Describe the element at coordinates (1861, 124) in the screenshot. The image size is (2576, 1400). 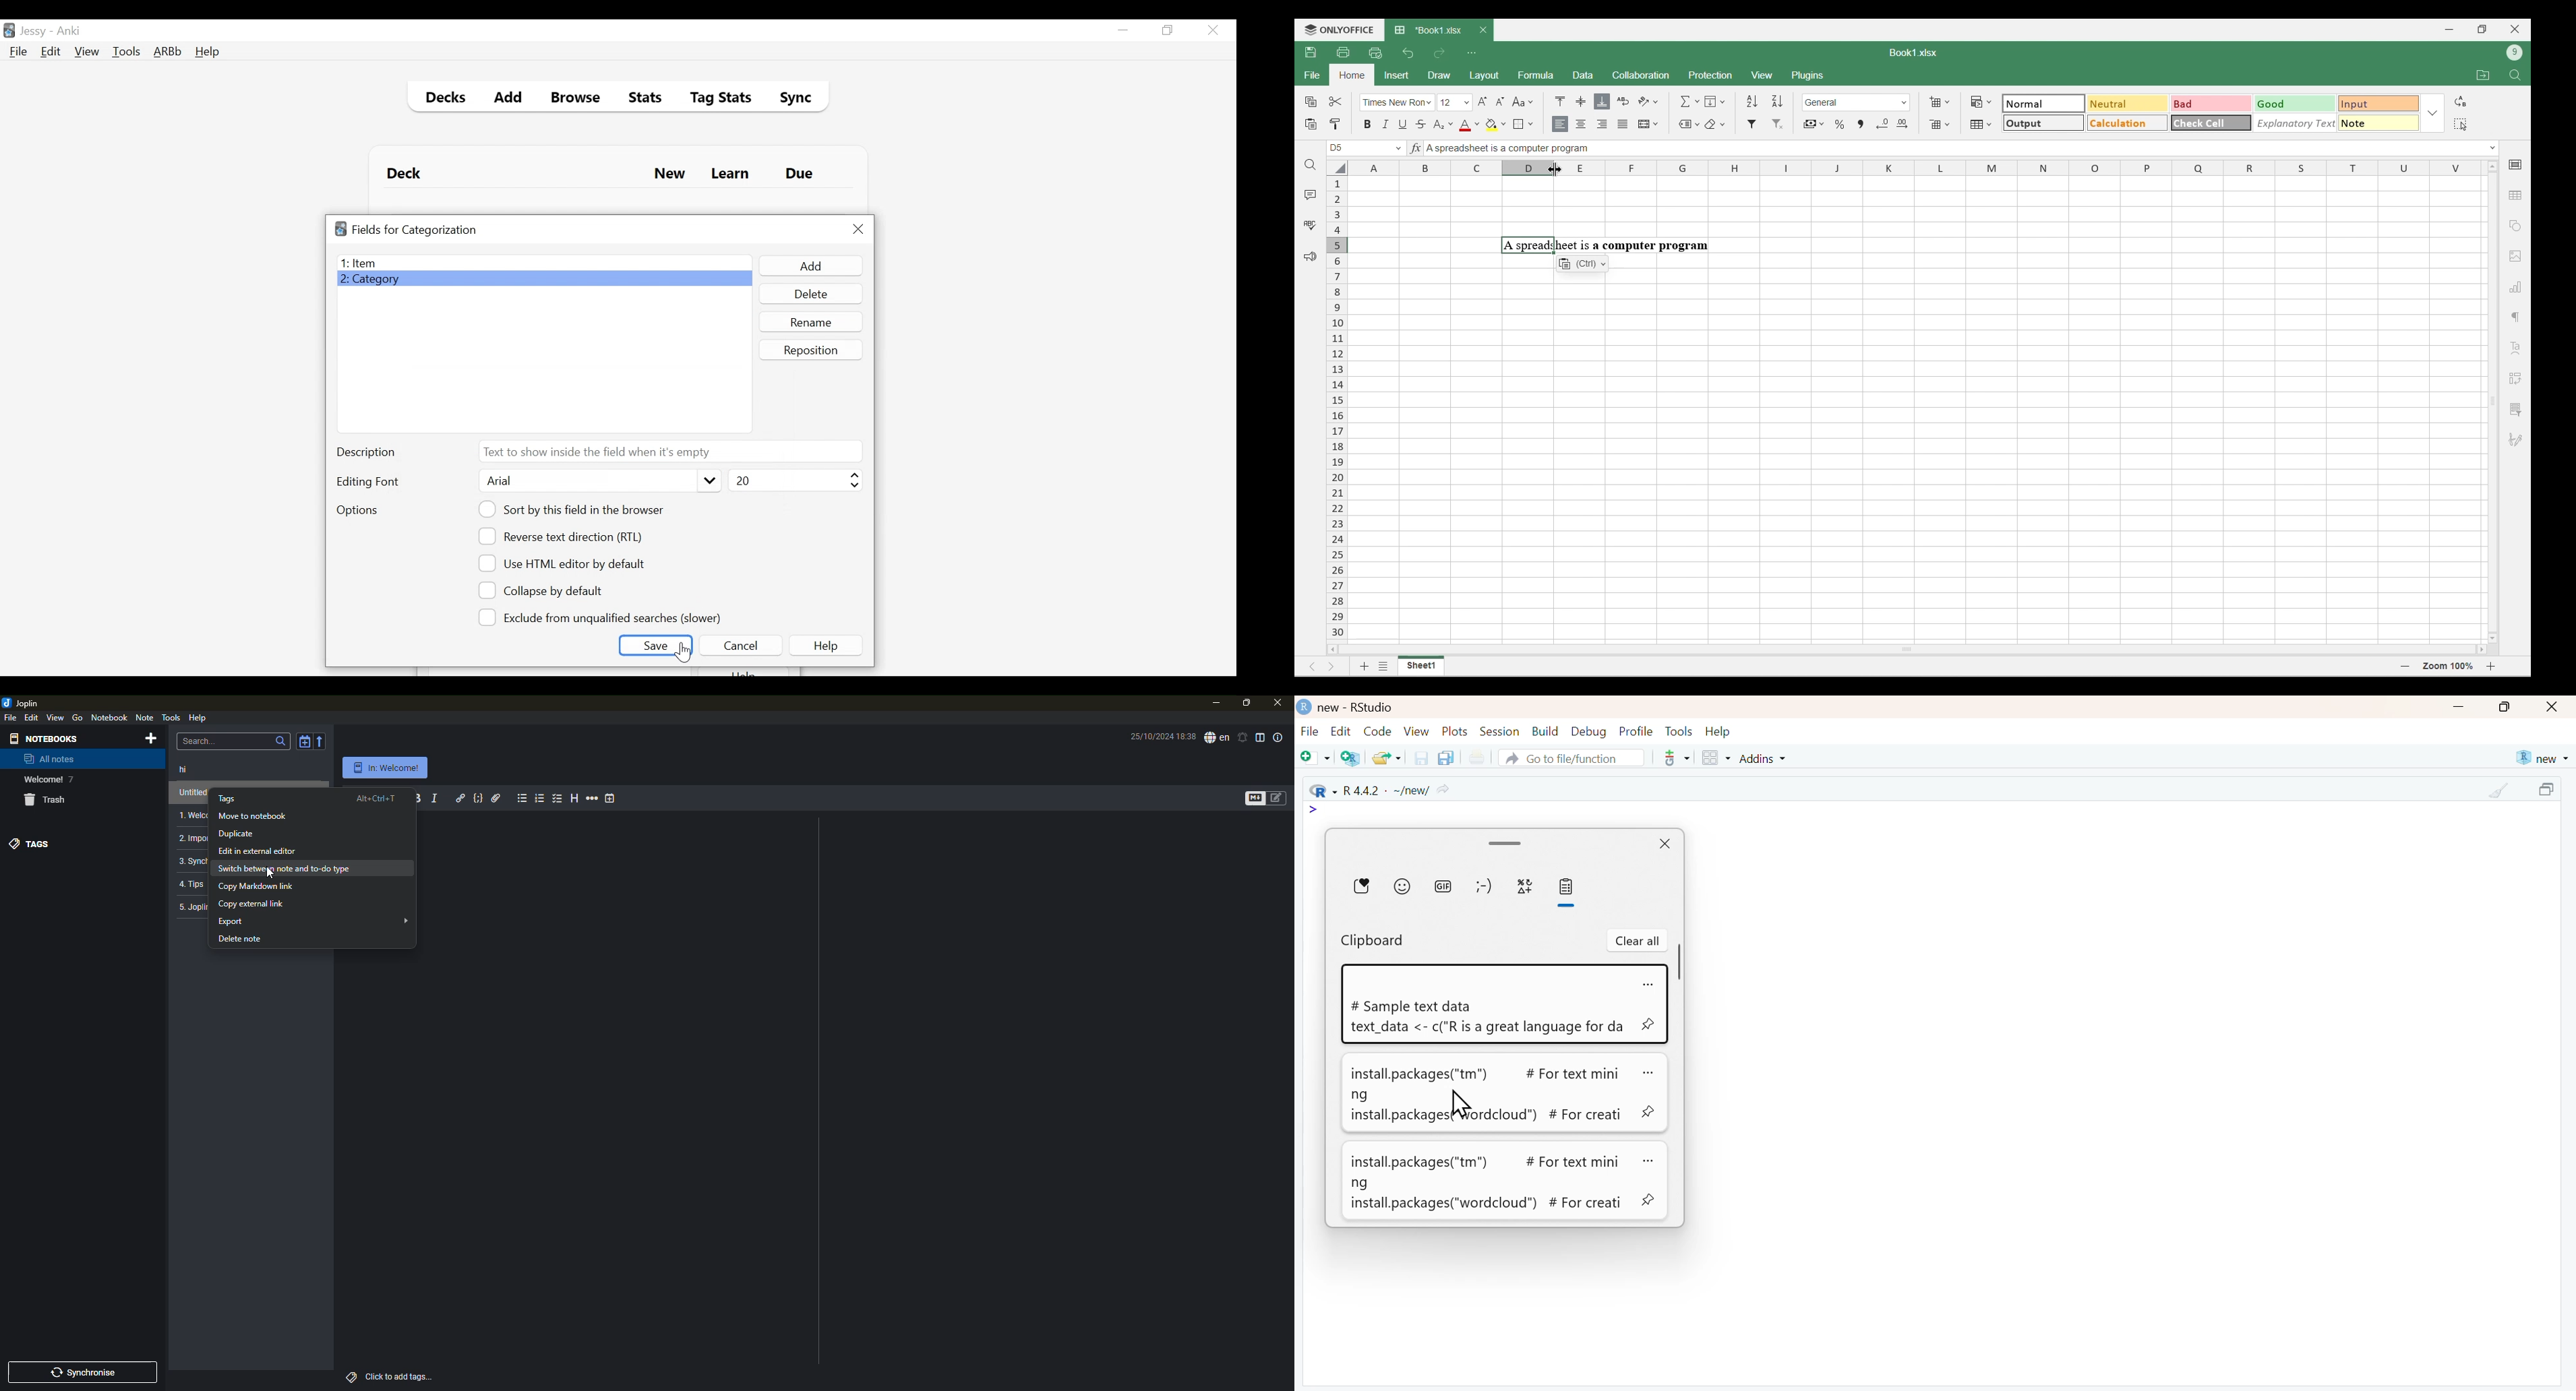
I see `Comma style` at that location.